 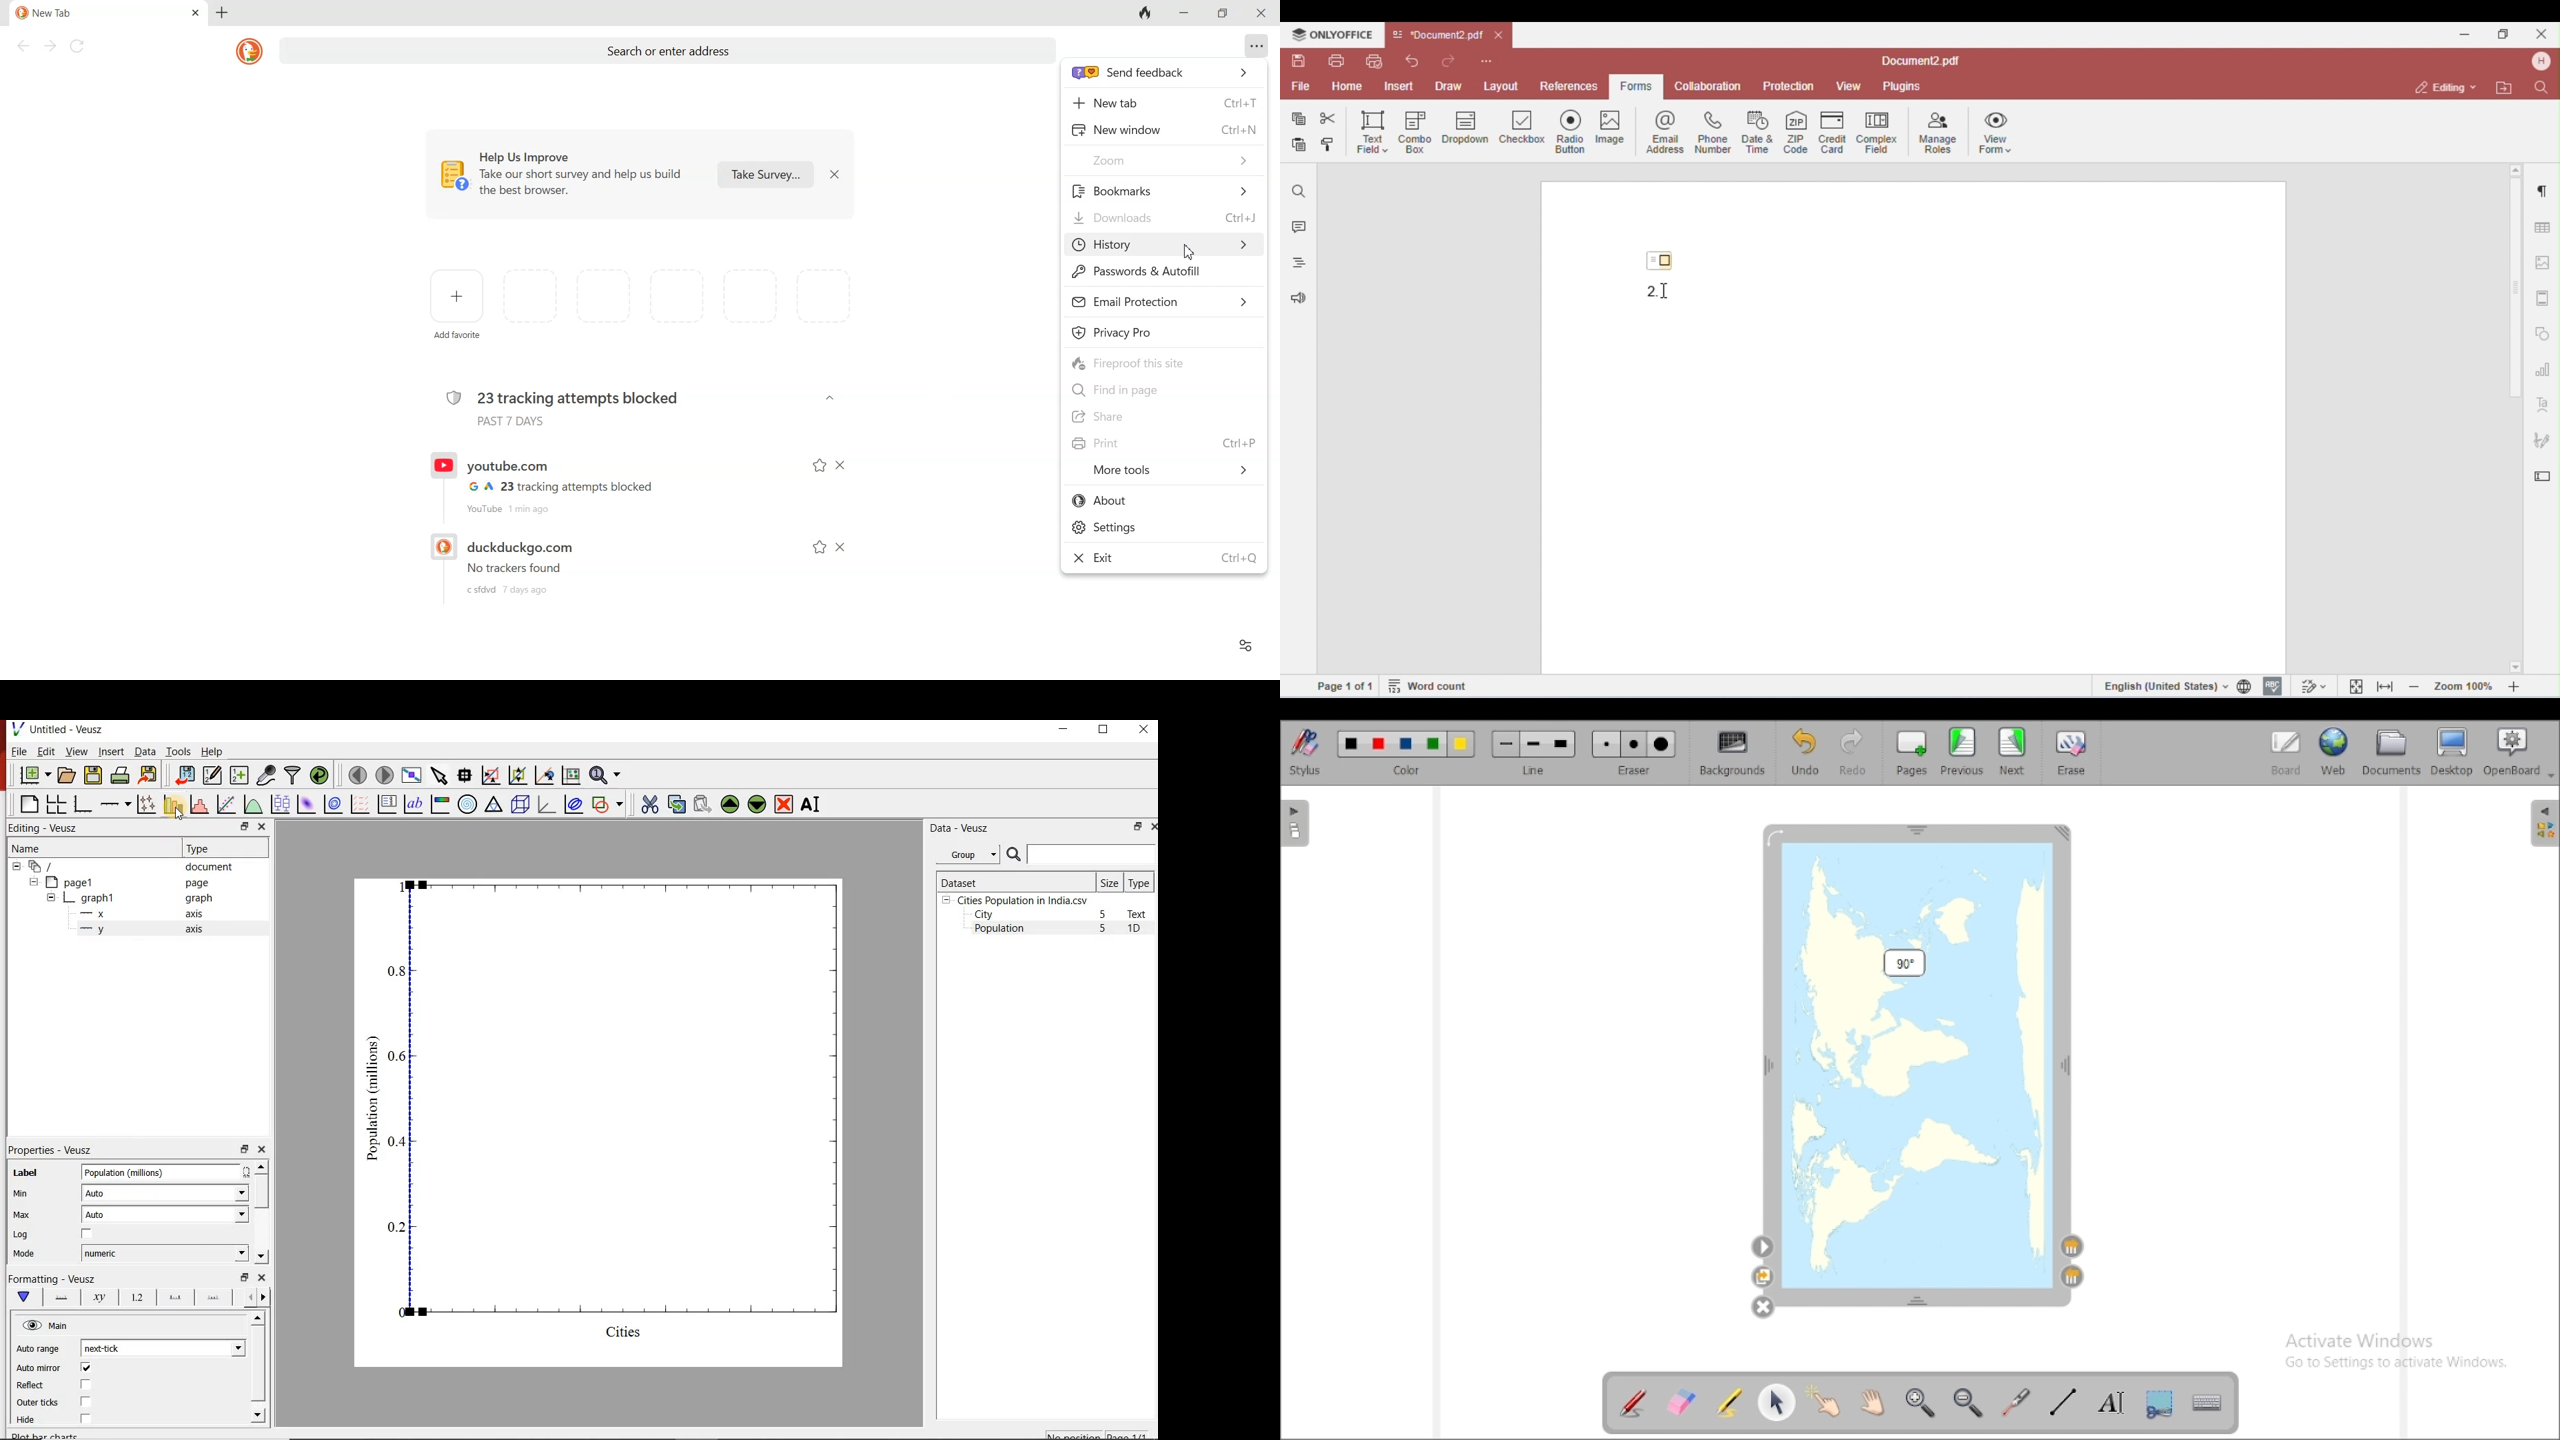 What do you see at coordinates (2017, 1403) in the screenshot?
I see `virtual laser pointer` at bounding box center [2017, 1403].